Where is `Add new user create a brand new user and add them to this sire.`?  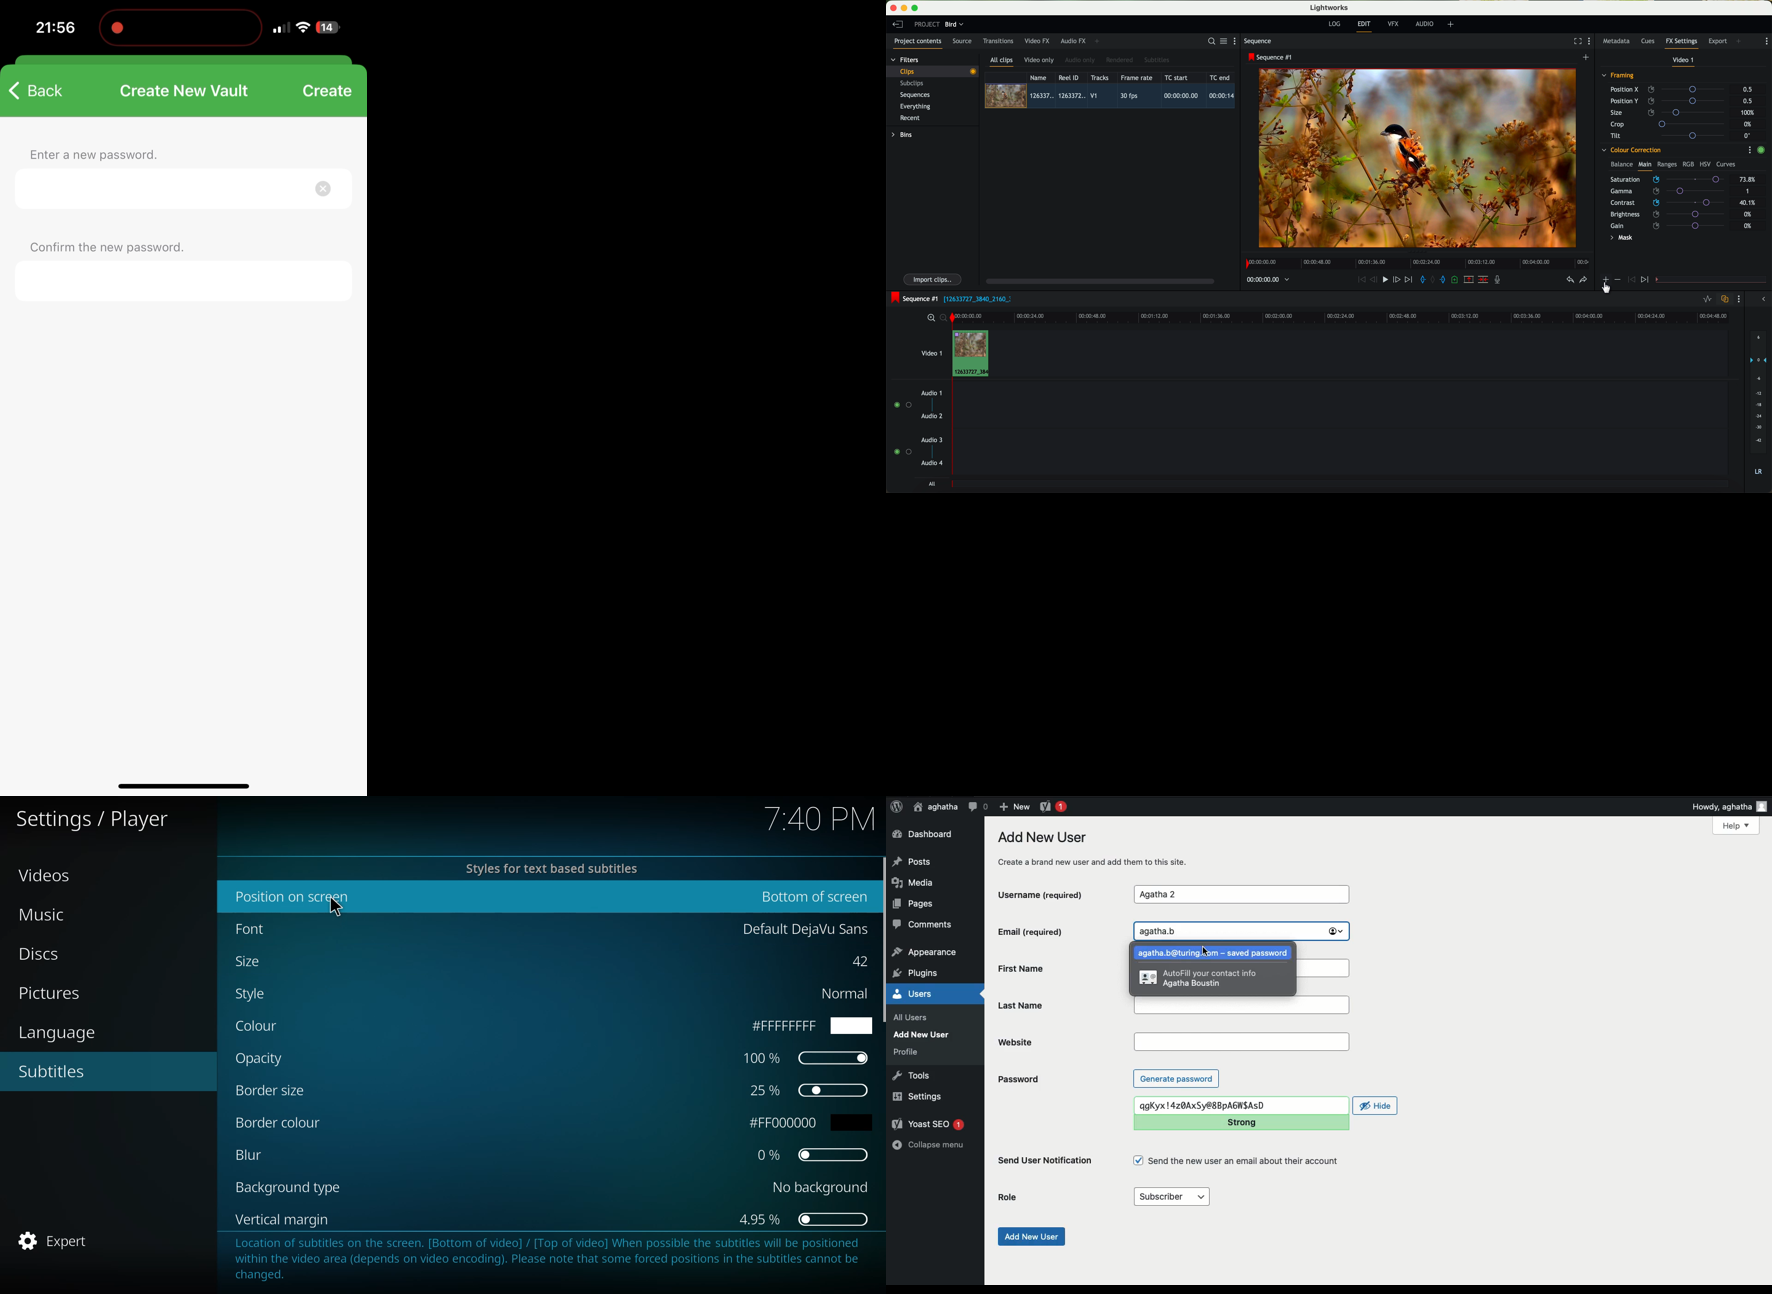
Add new user create a brand new user and add them to this sire. is located at coordinates (1100, 849).